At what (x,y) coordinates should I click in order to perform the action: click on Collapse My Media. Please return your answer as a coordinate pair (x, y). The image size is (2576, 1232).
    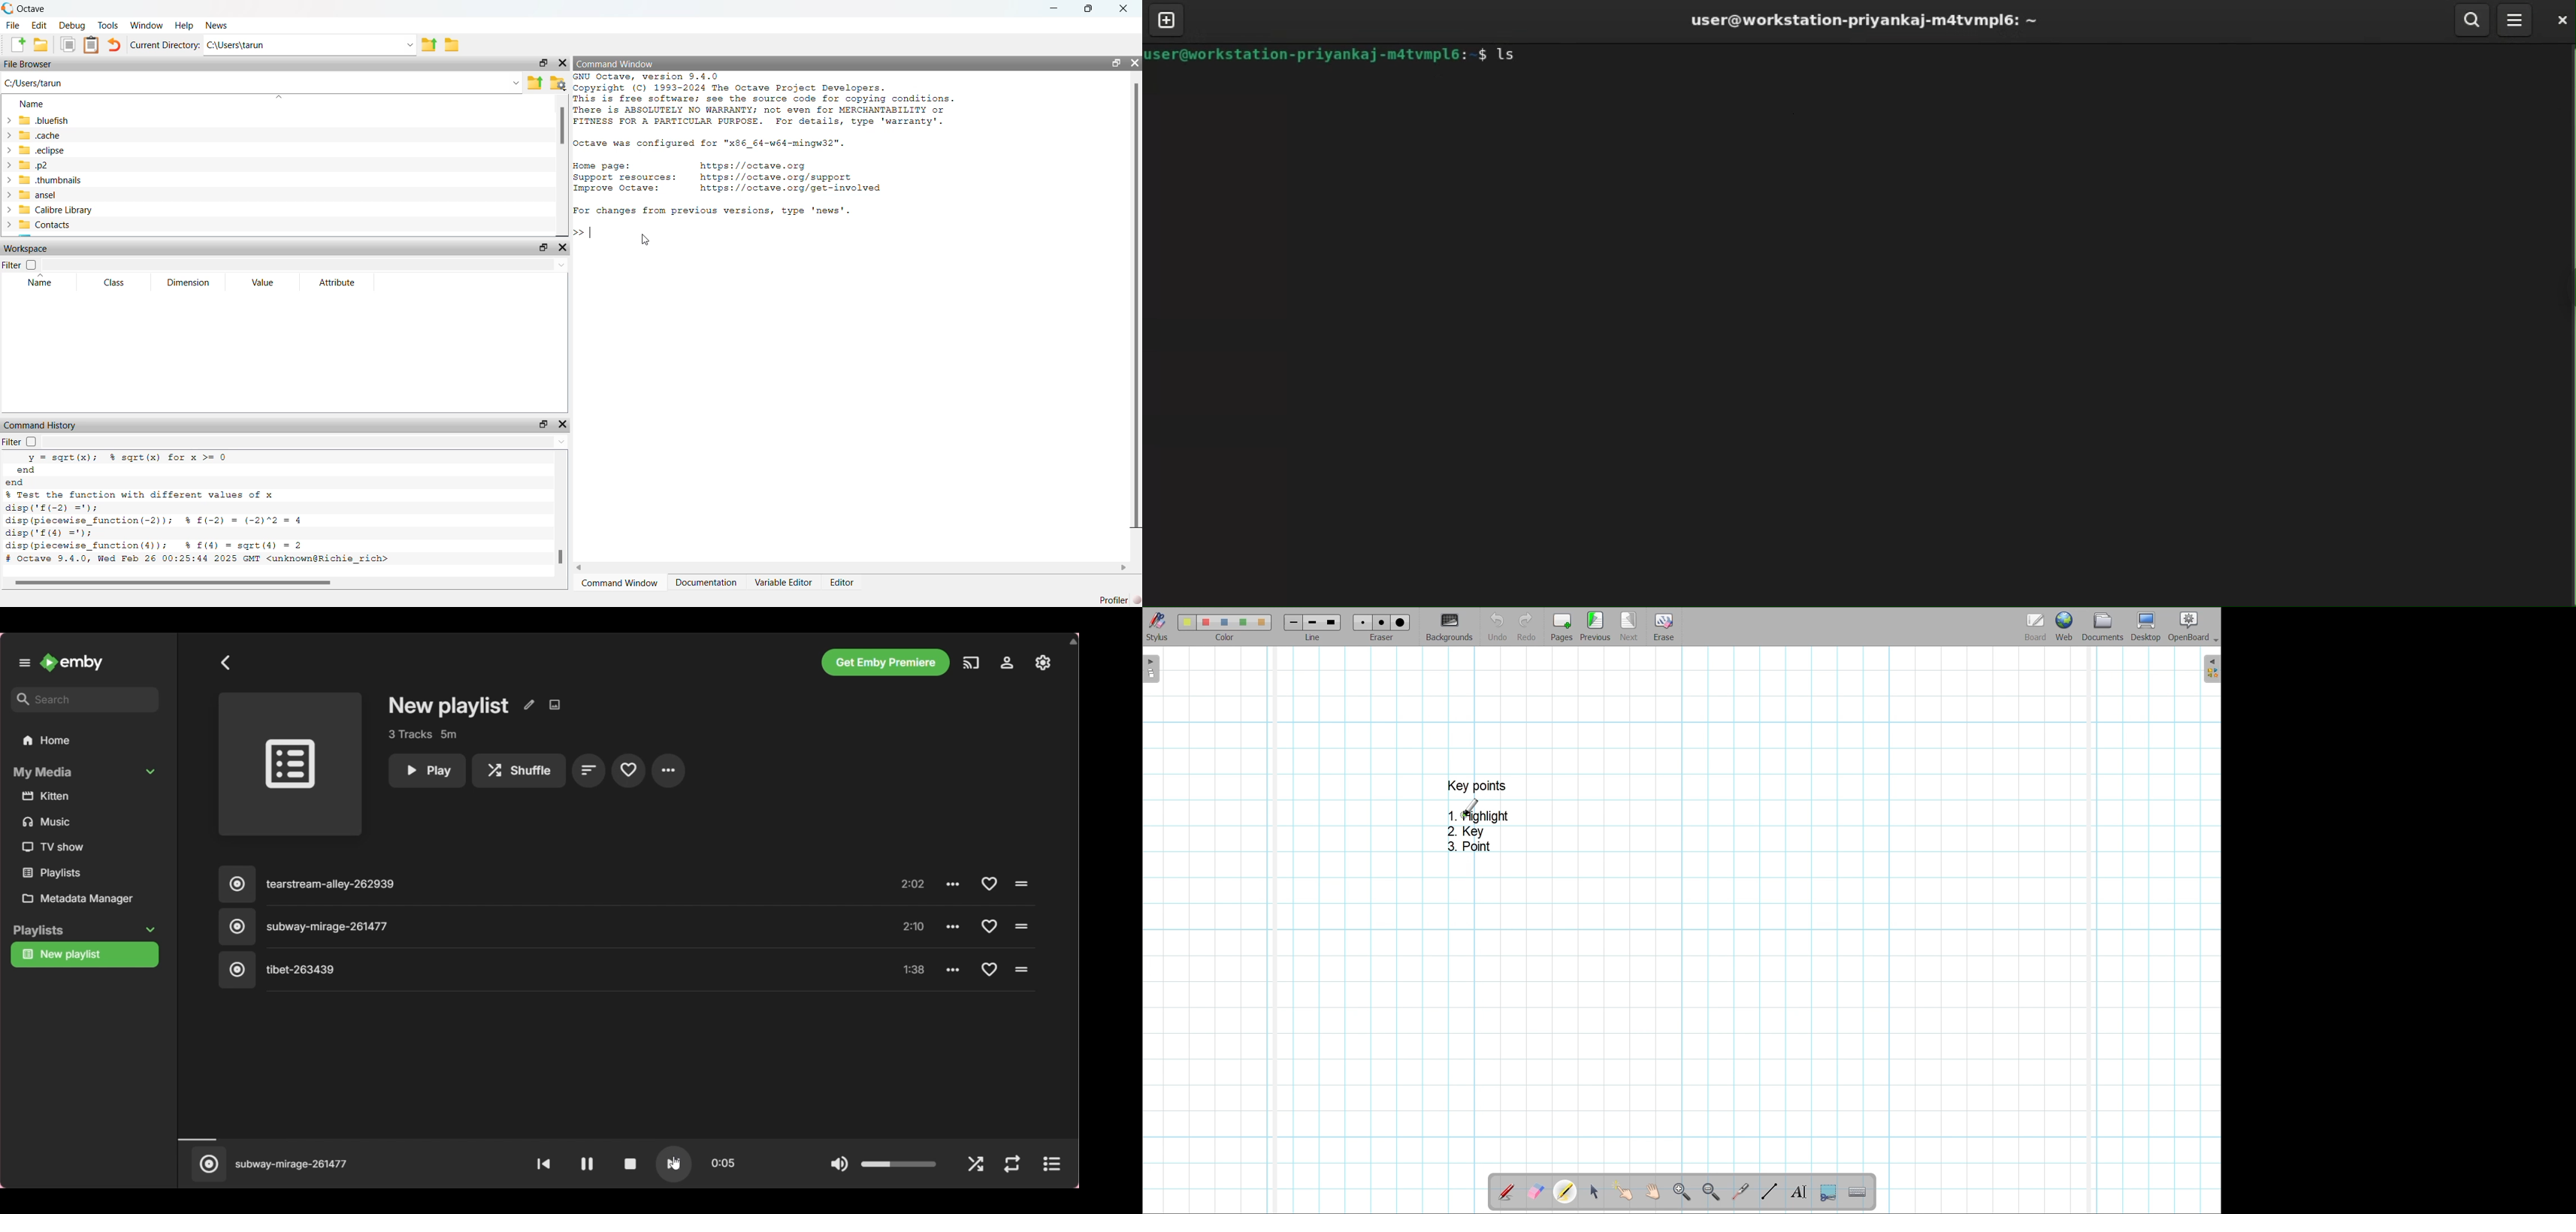
    Looking at the image, I should click on (85, 772).